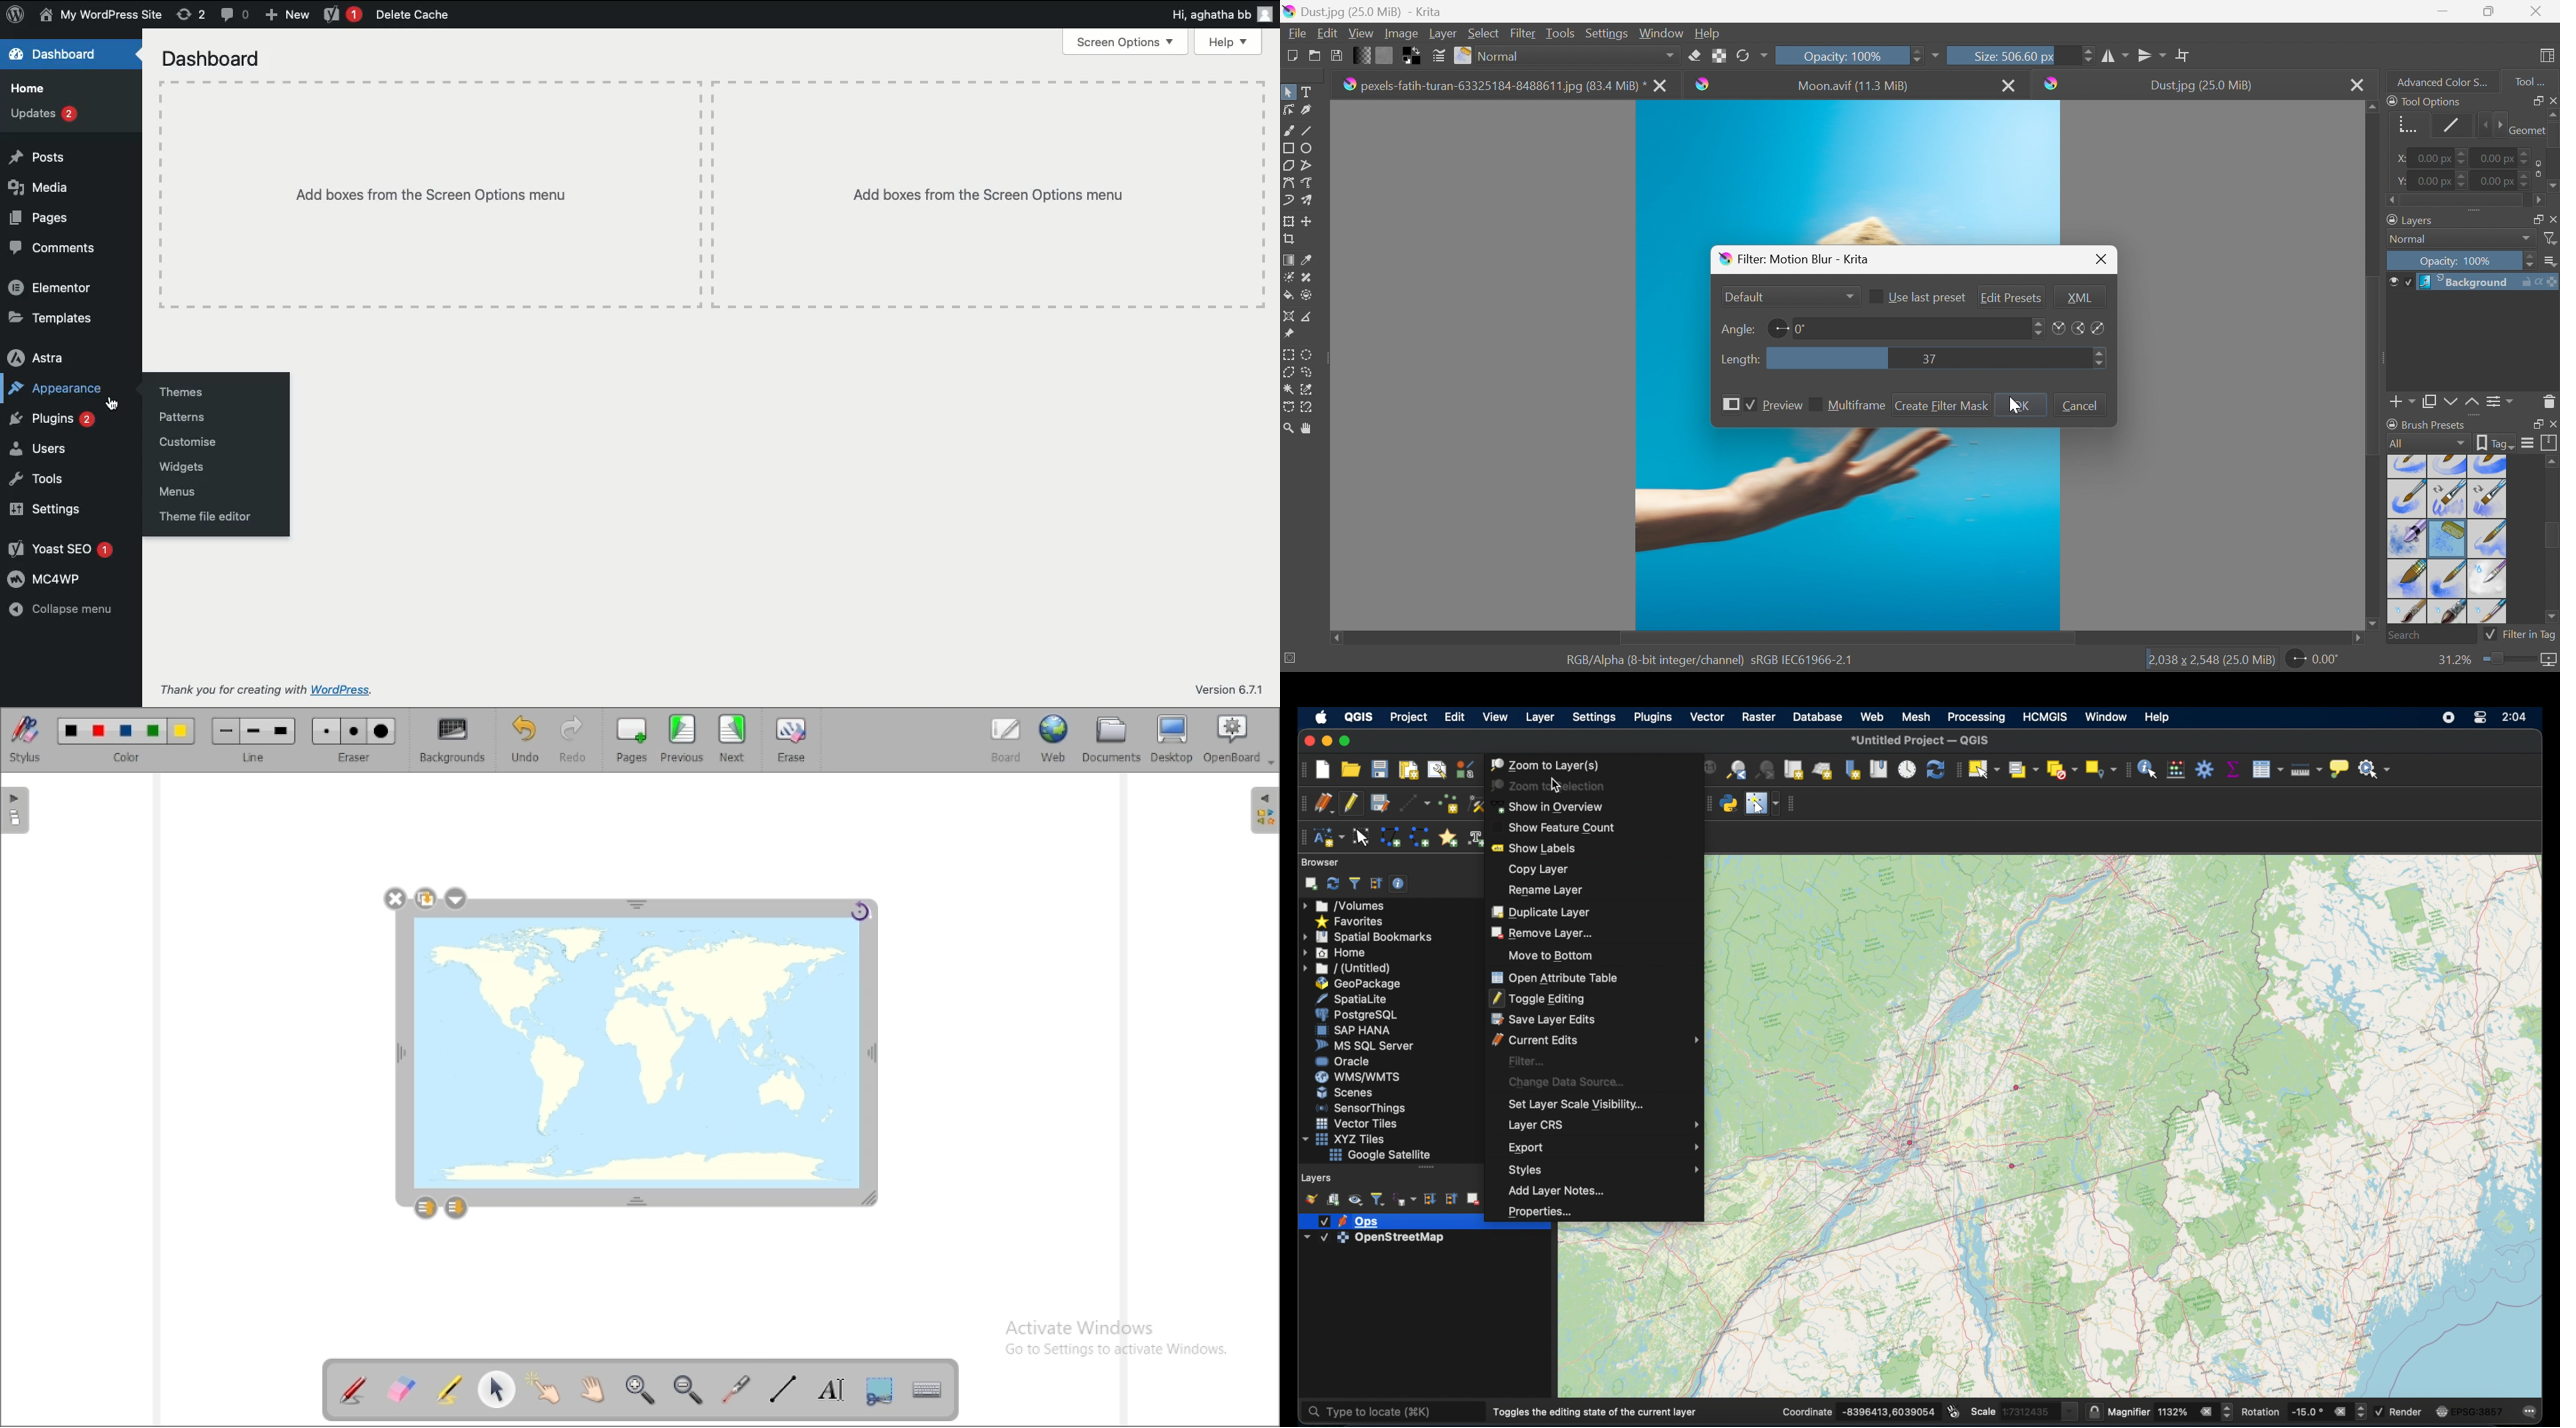 This screenshot has width=2576, height=1428. What do you see at coordinates (1311, 200) in the screenshot?
I see `Multibrush tool` at bounding box center [1311, 200].